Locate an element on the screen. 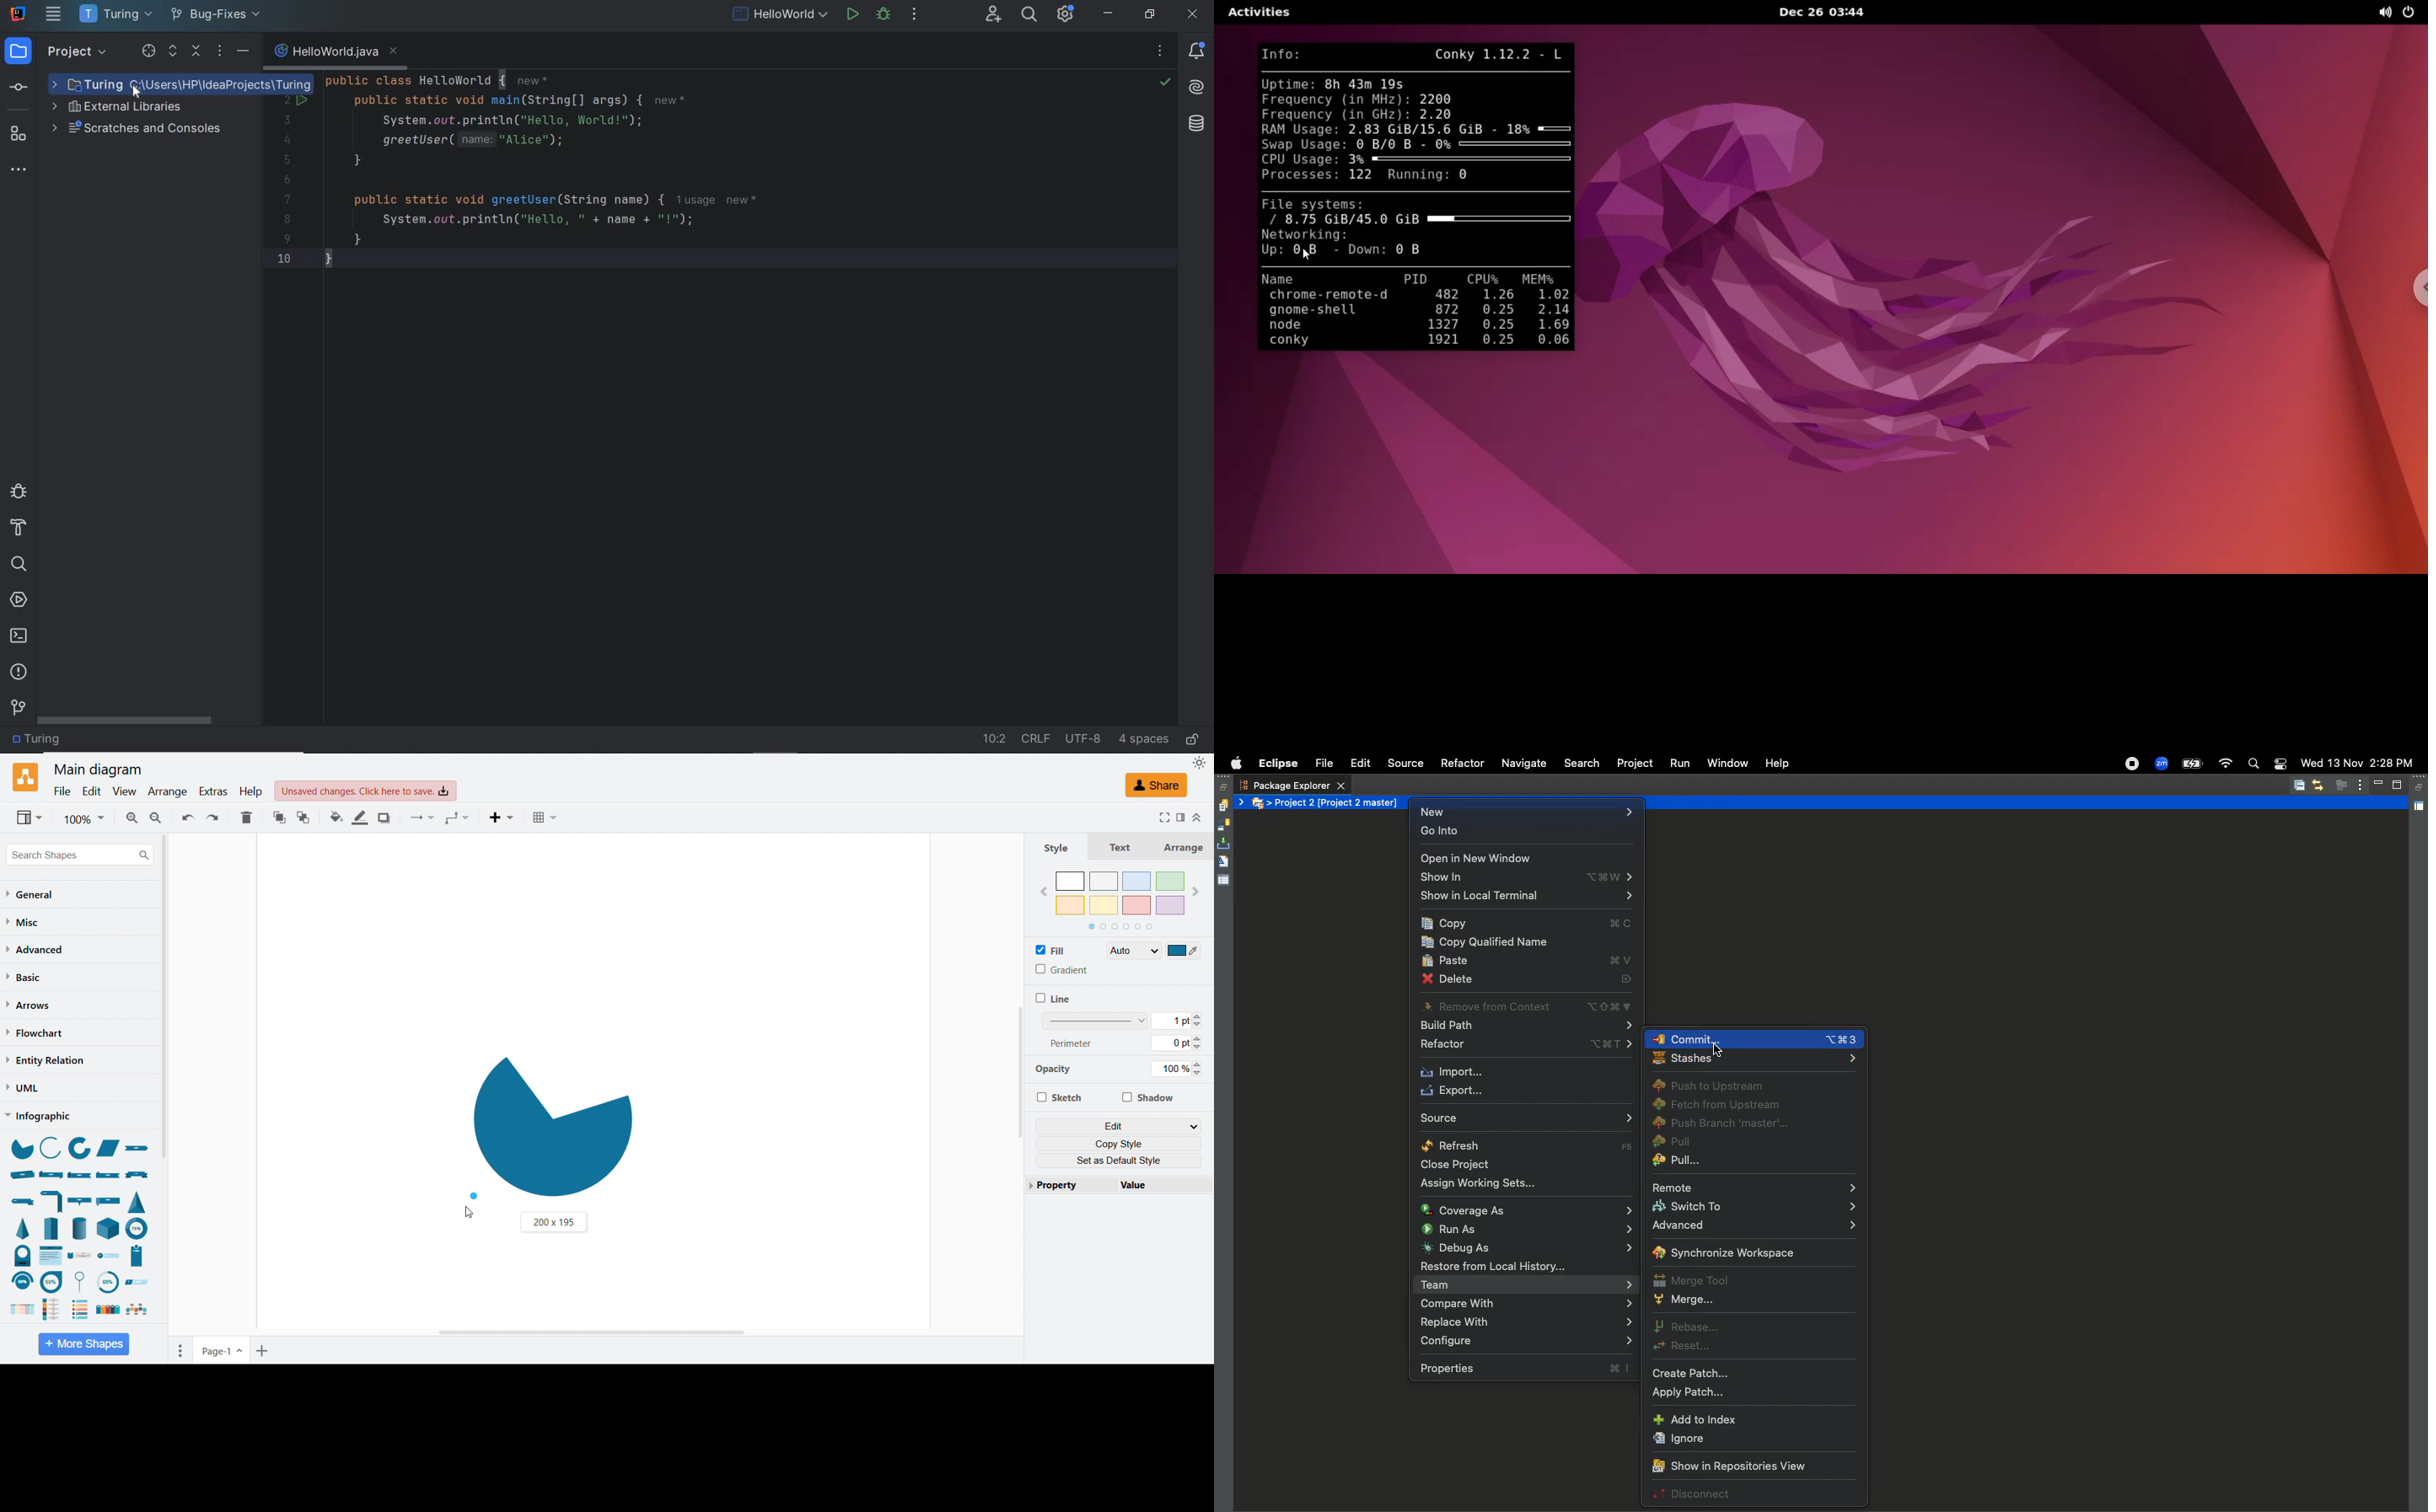  selected folder is located at coordinates (181, 85).